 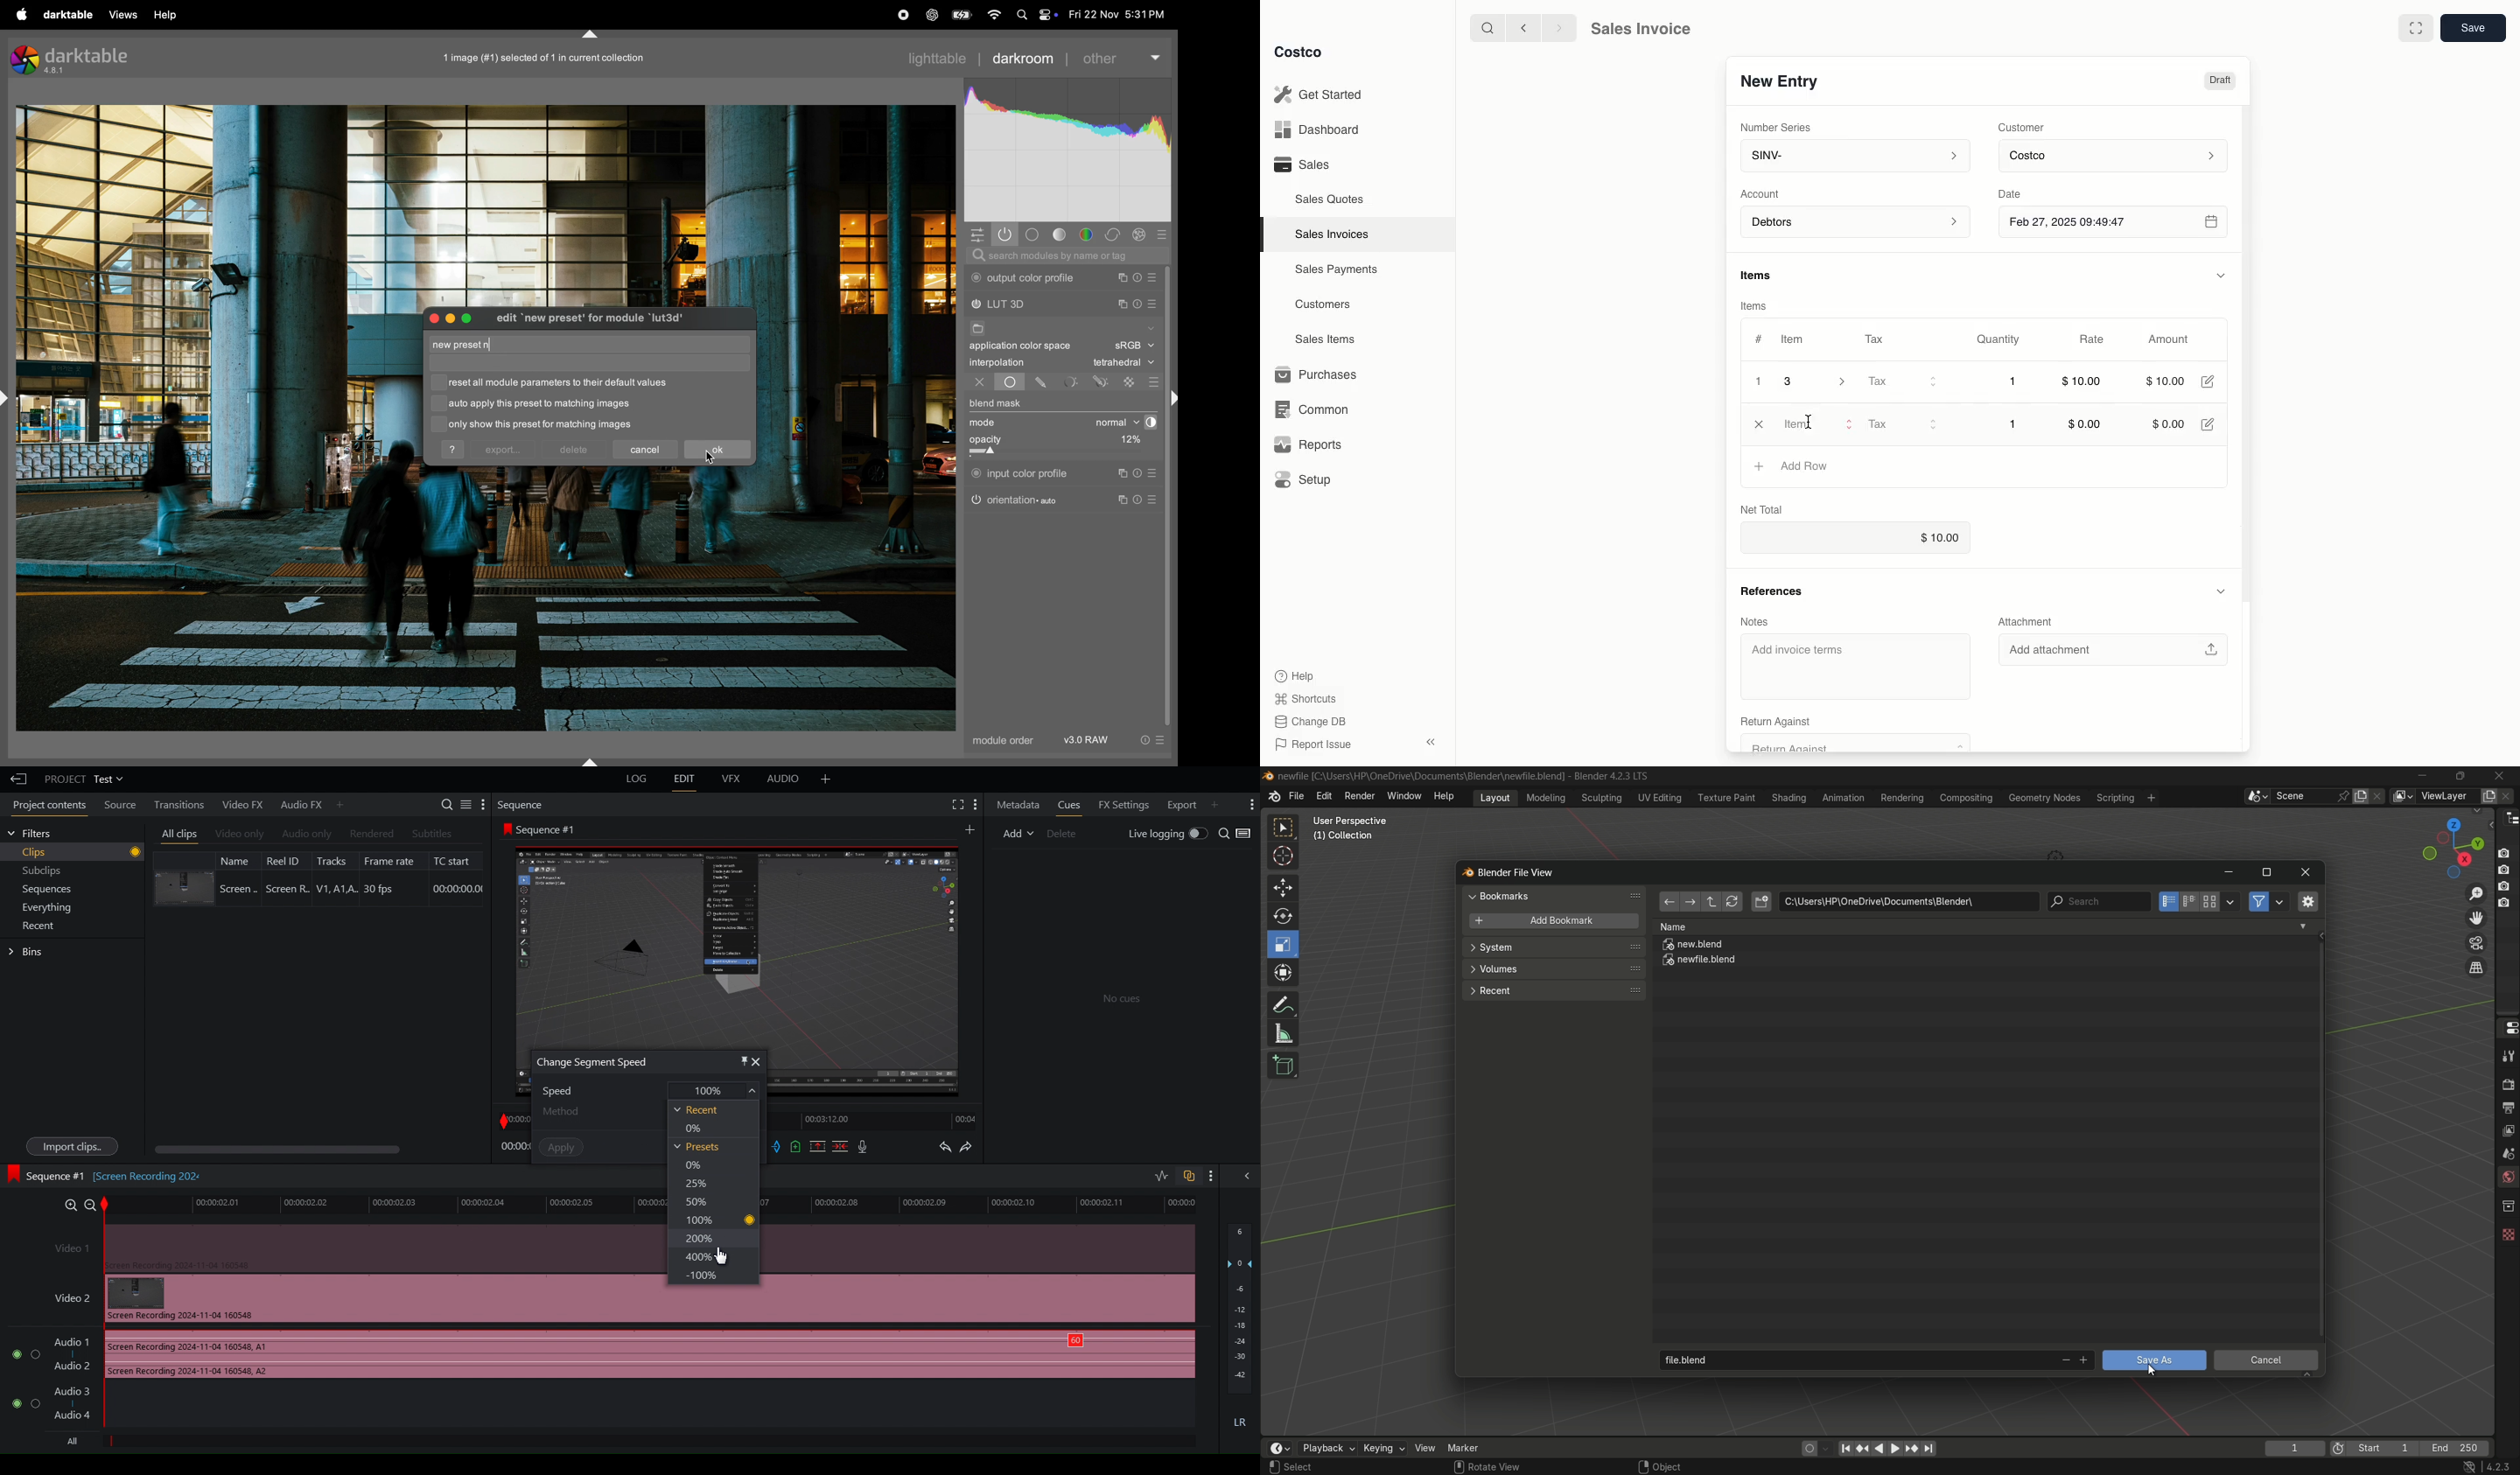 I want to click on Recent, so click(x=696, y=1110).